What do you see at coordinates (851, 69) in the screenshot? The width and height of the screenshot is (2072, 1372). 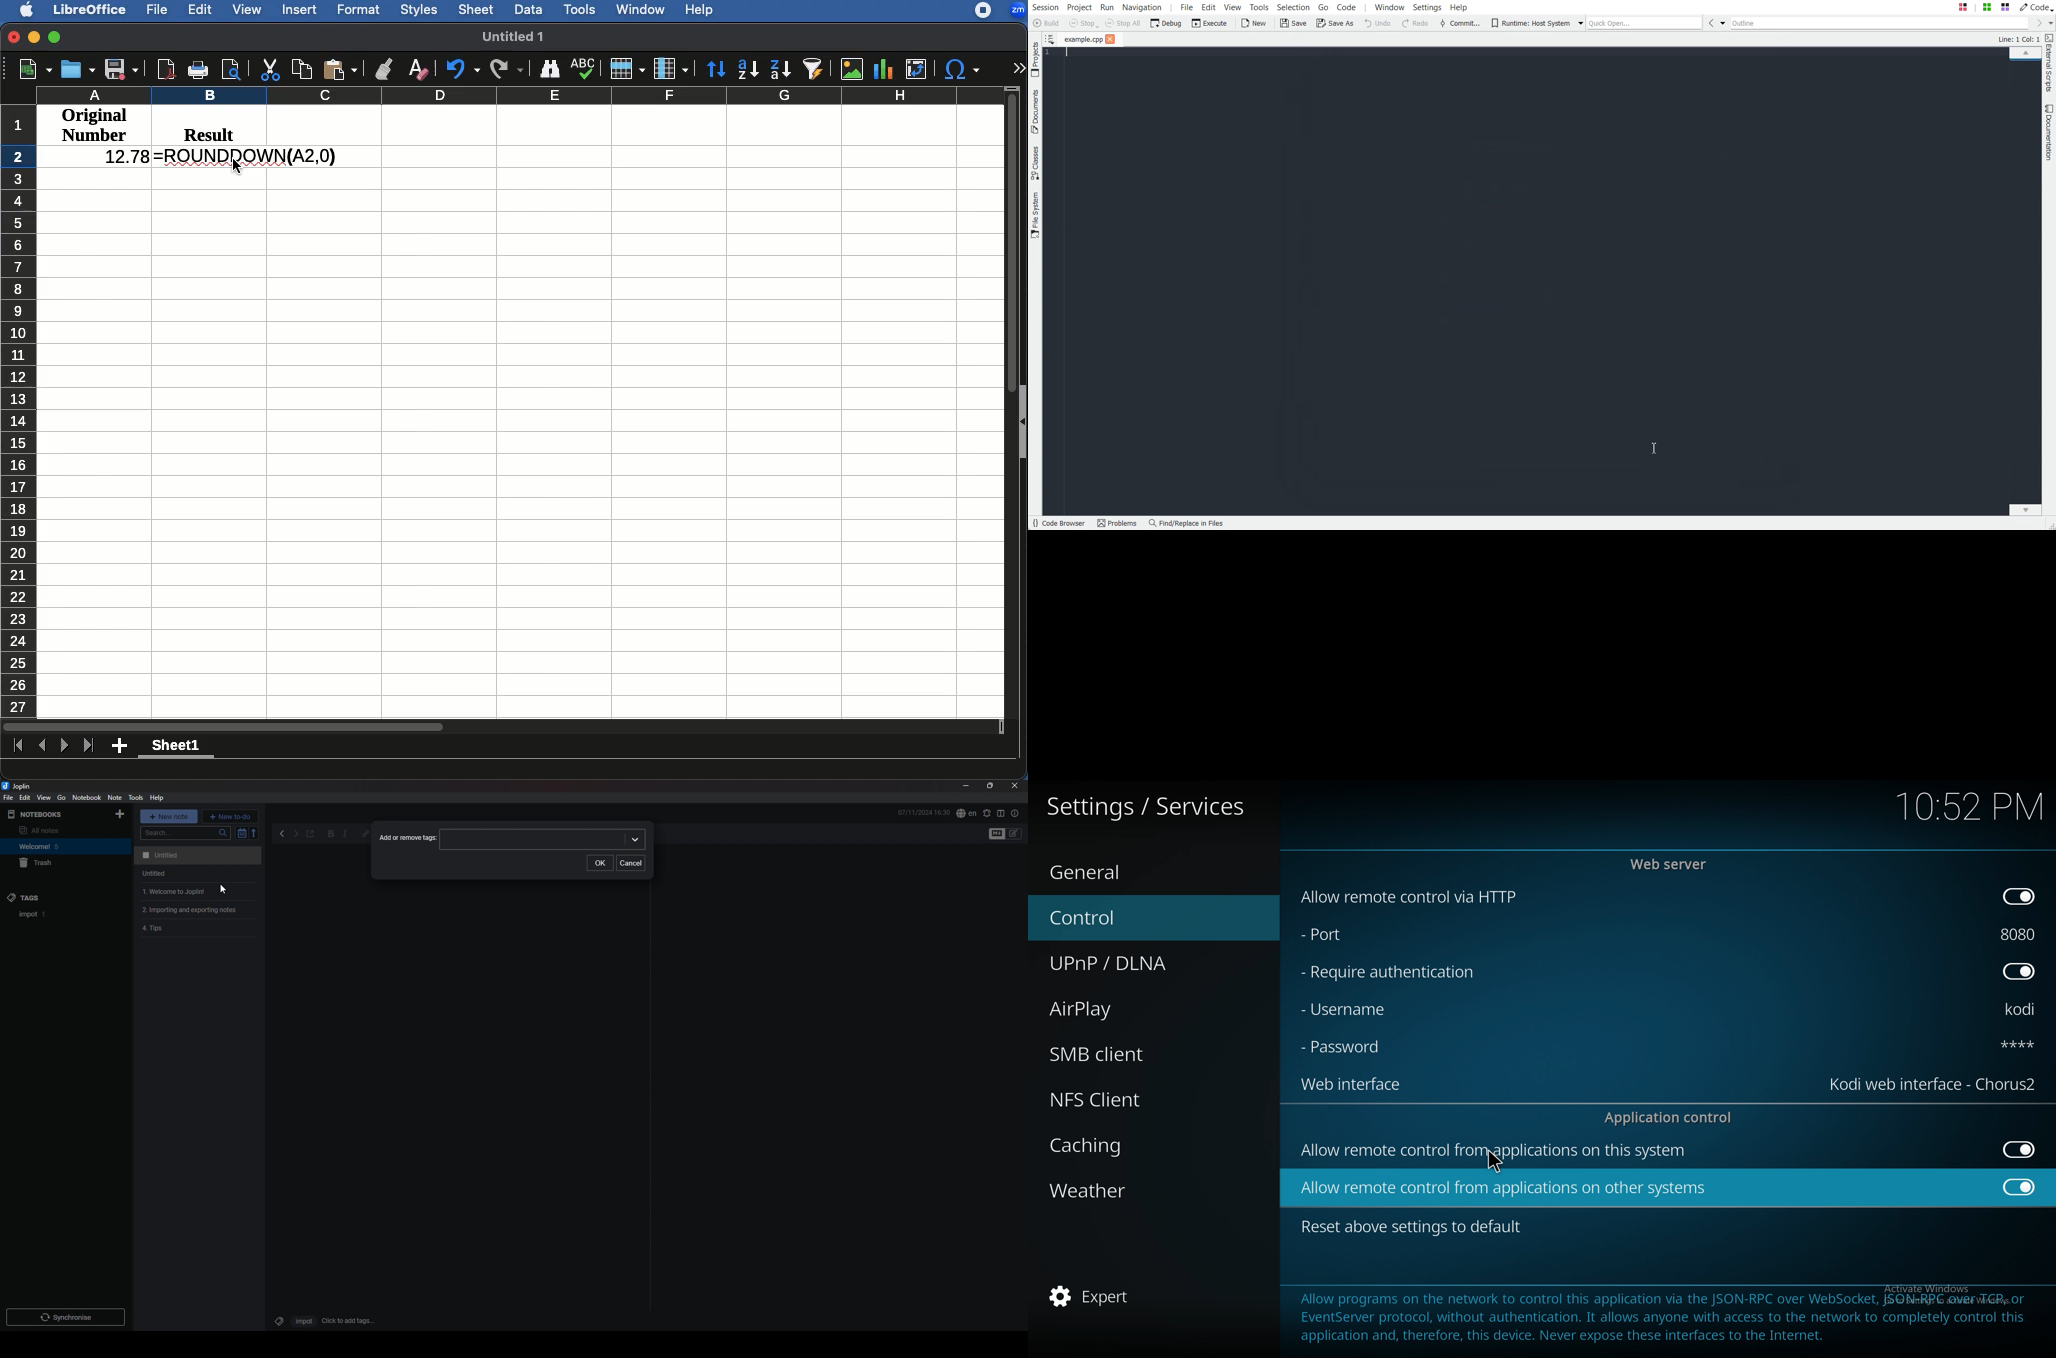 I see `Image` at bounding box center [851, 69].